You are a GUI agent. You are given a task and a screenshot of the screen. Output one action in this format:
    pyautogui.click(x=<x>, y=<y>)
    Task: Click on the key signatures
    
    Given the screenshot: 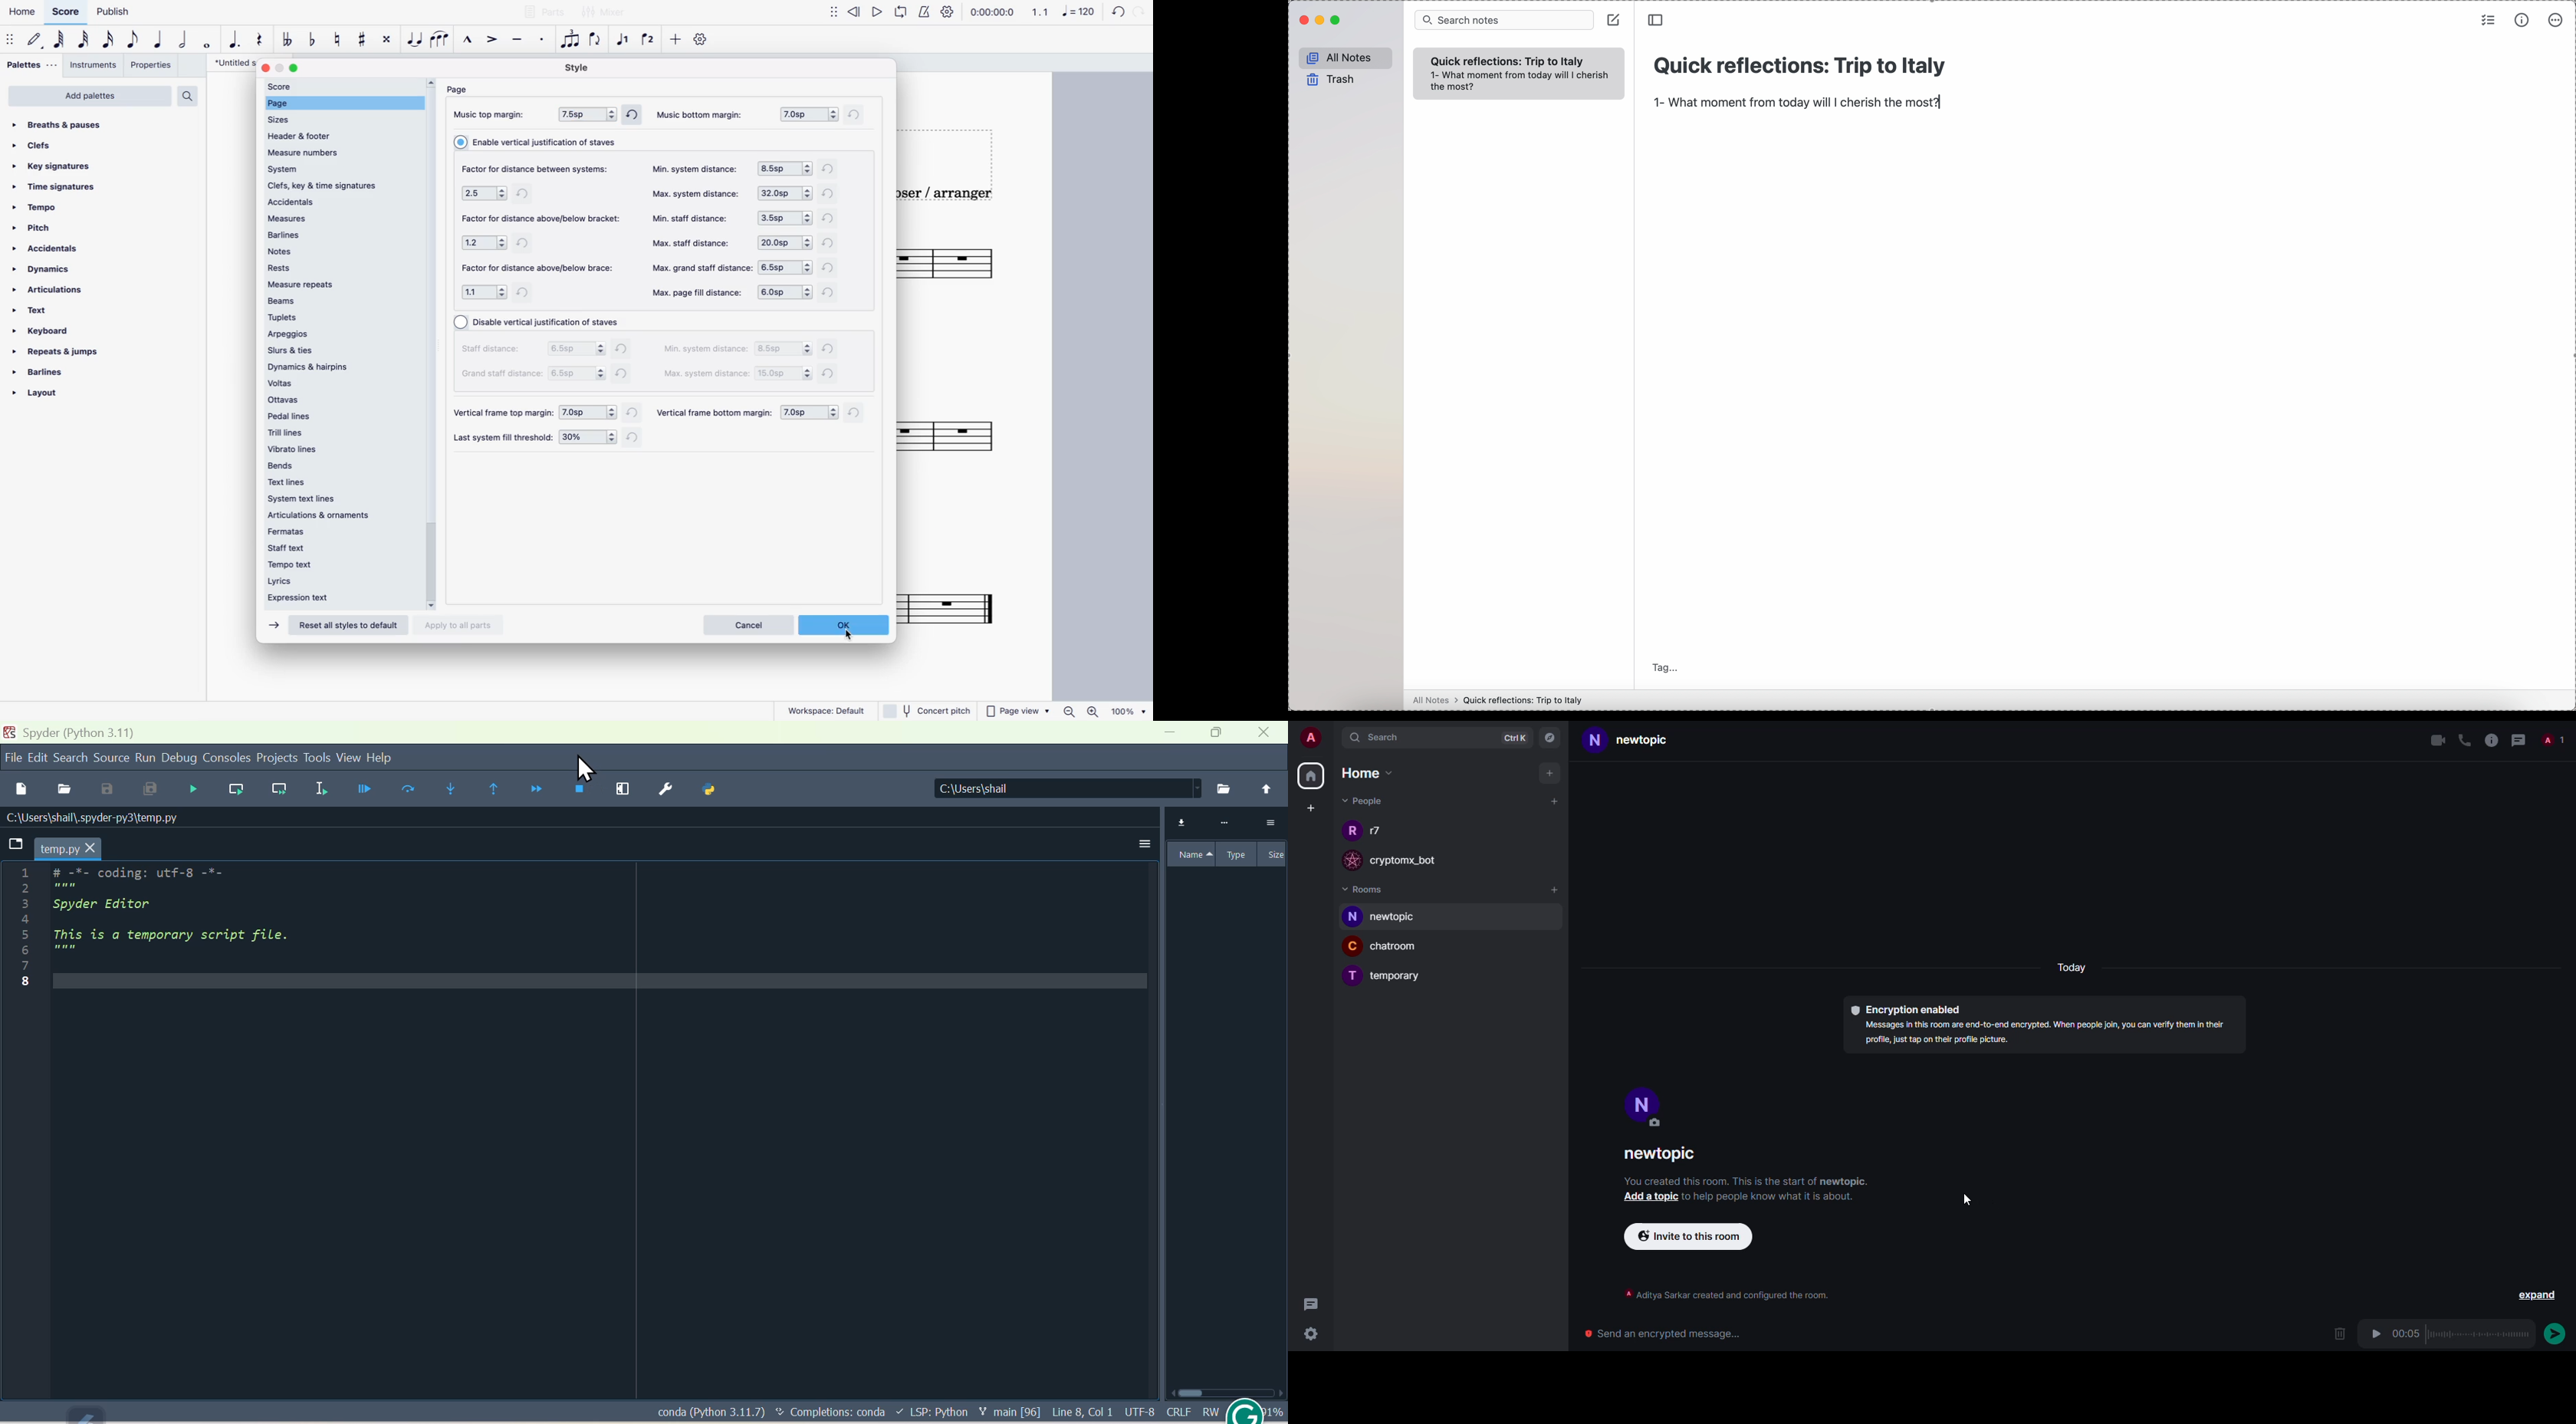 What is the action you would take?
    pyautogui.click(x=57, y=166)
    